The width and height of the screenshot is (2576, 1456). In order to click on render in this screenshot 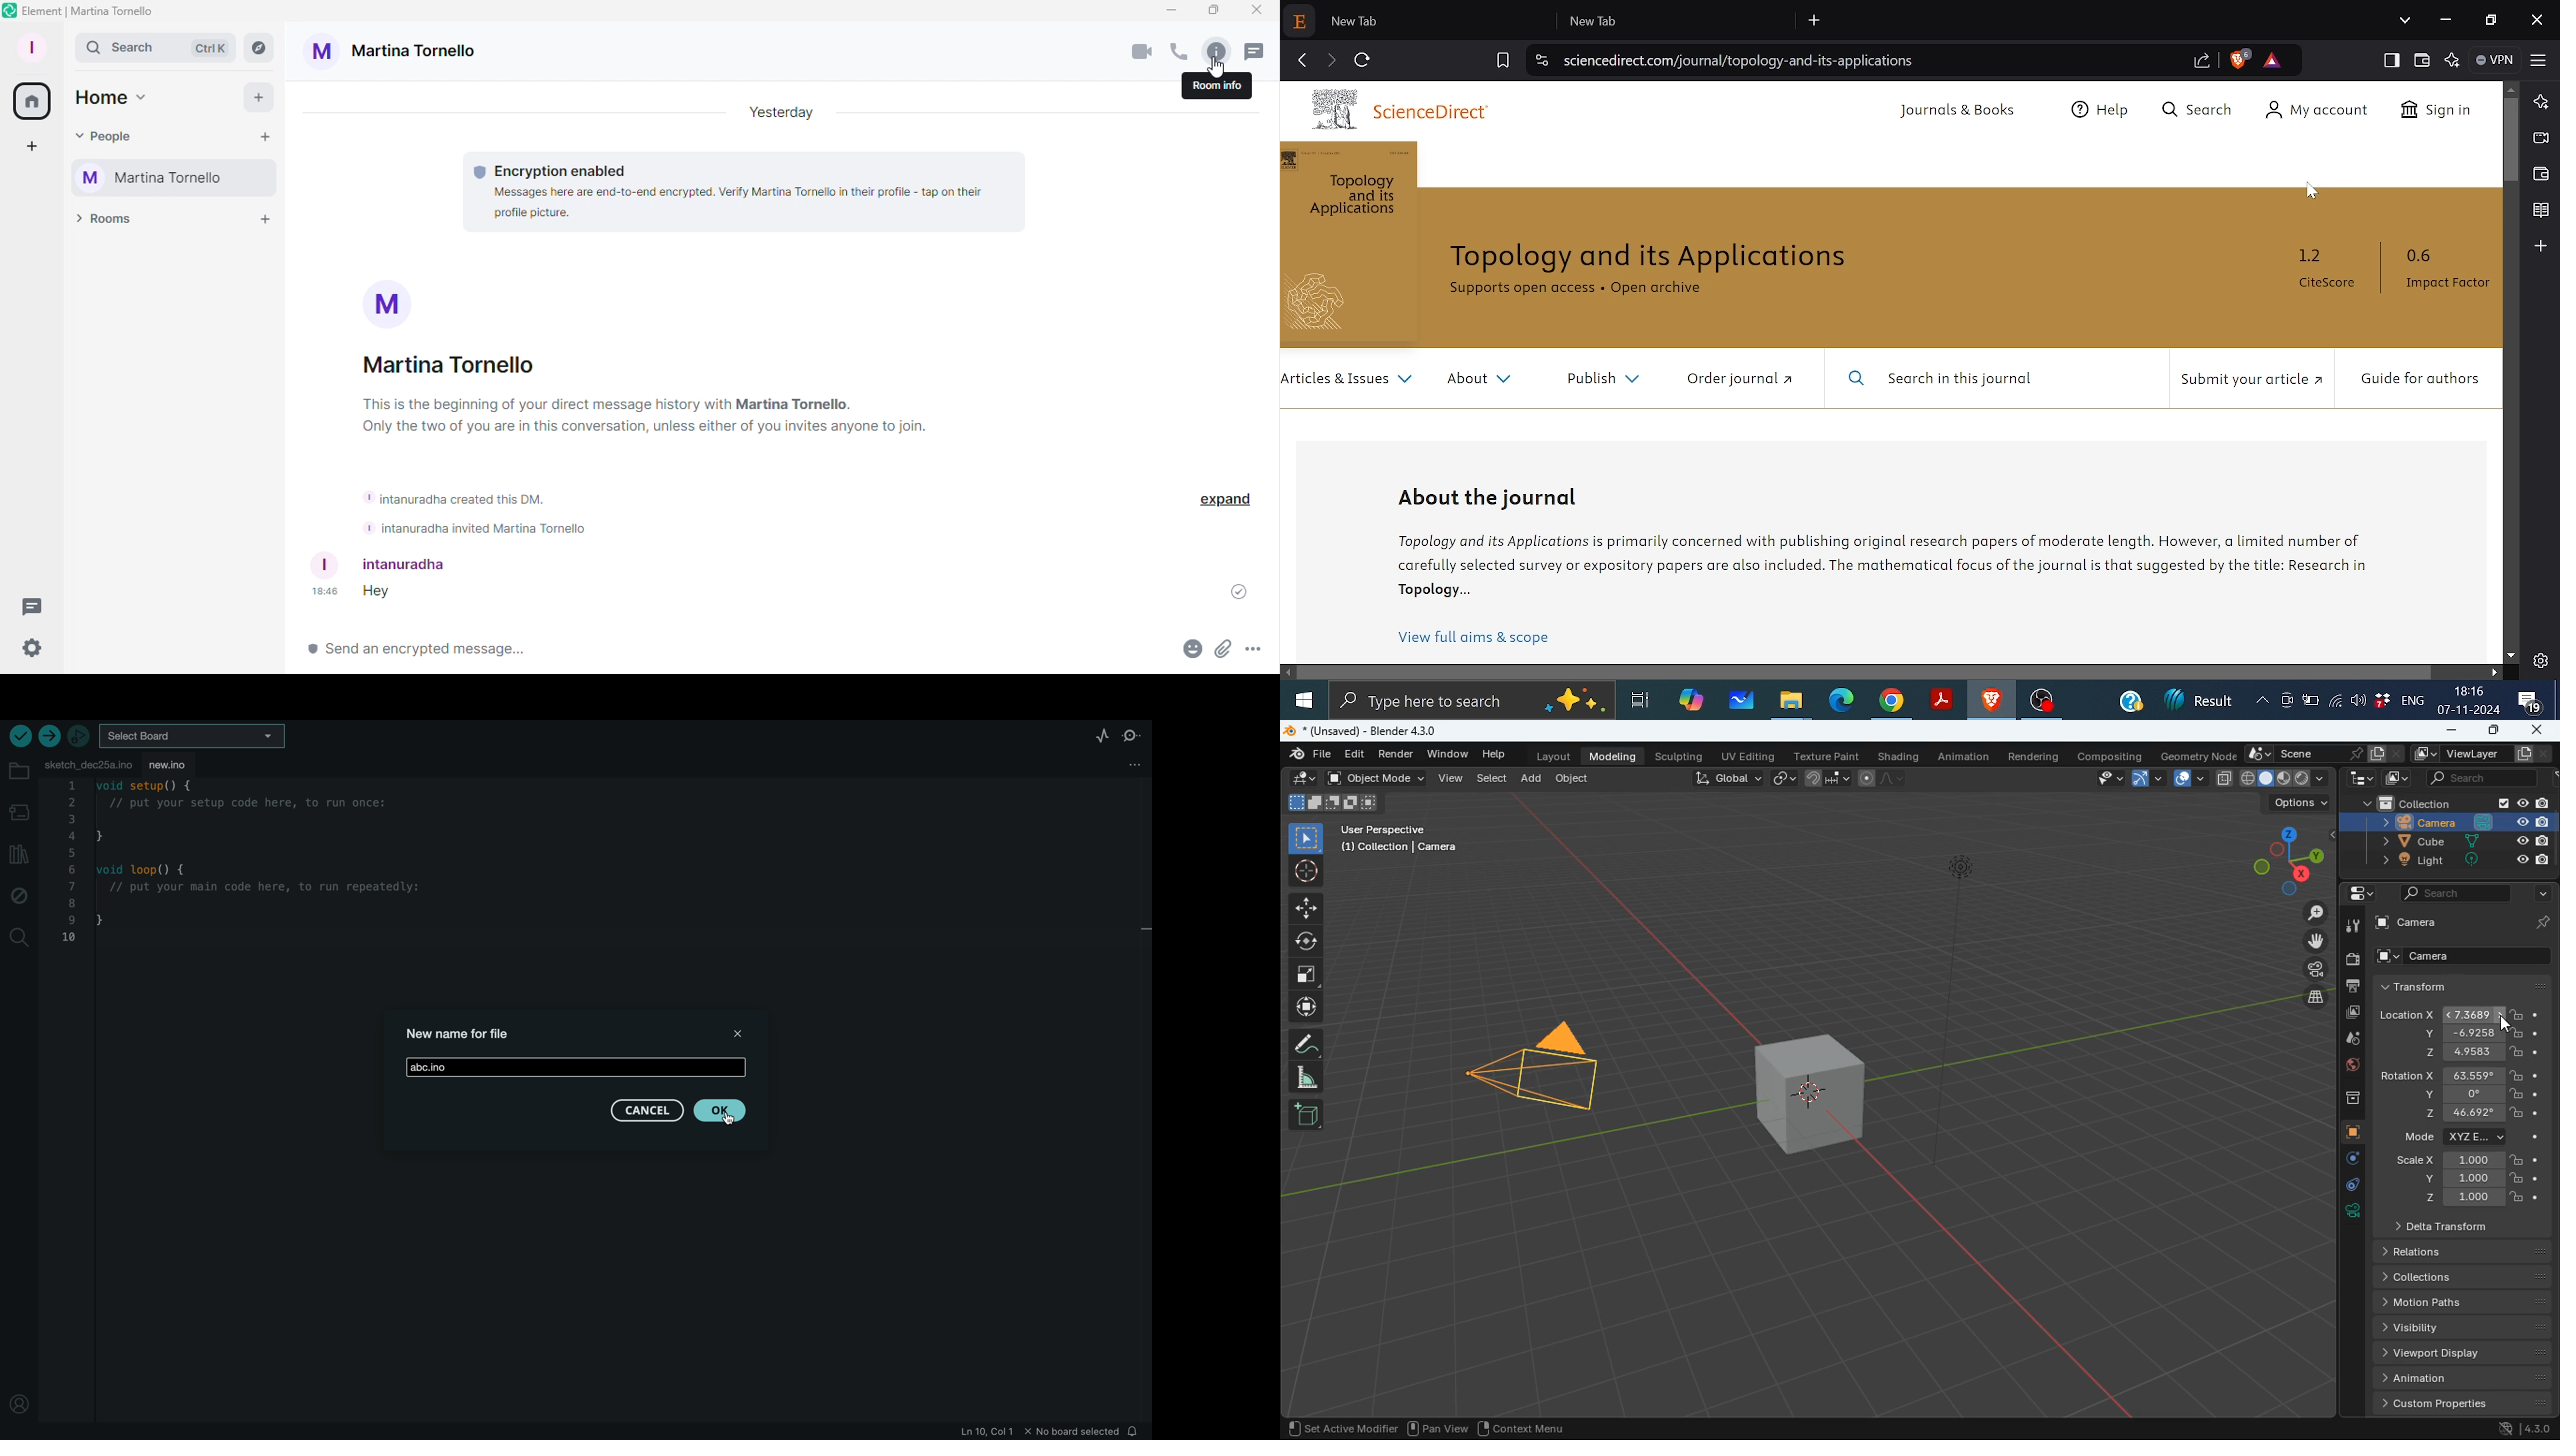, I will do `click(1397, 755)`.